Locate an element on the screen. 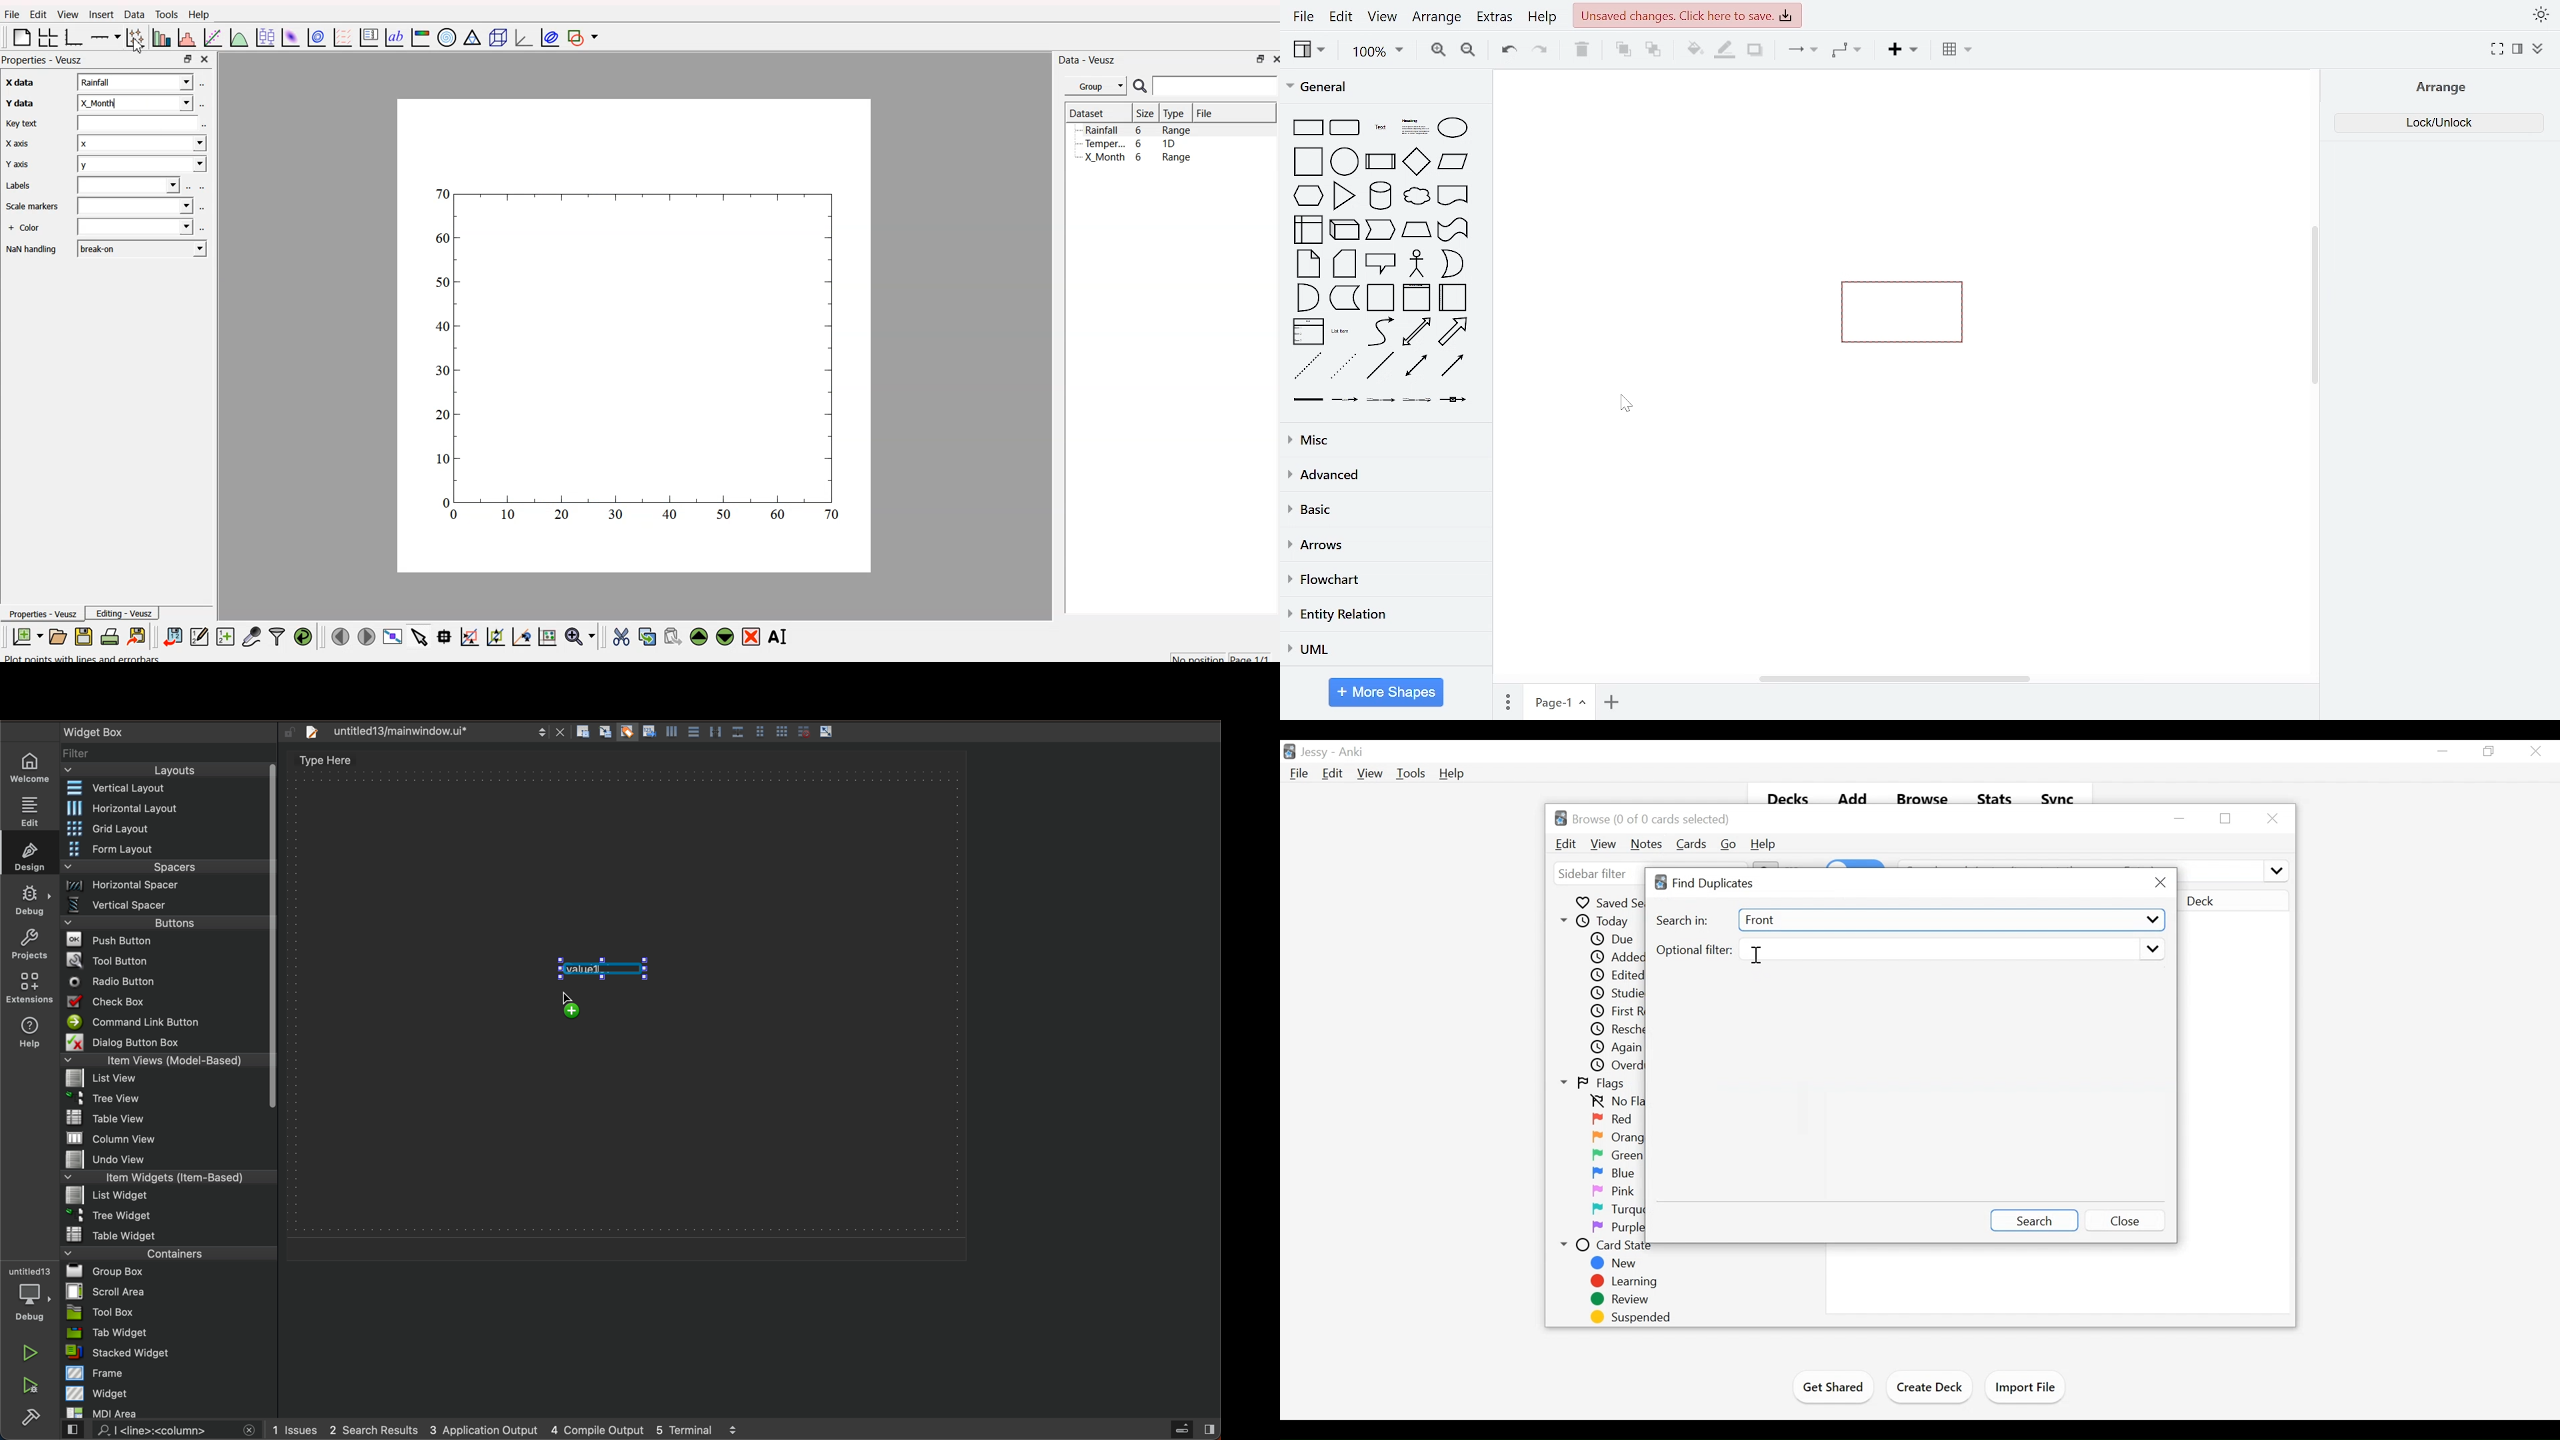  extensions is located at coordinates (28, 988).